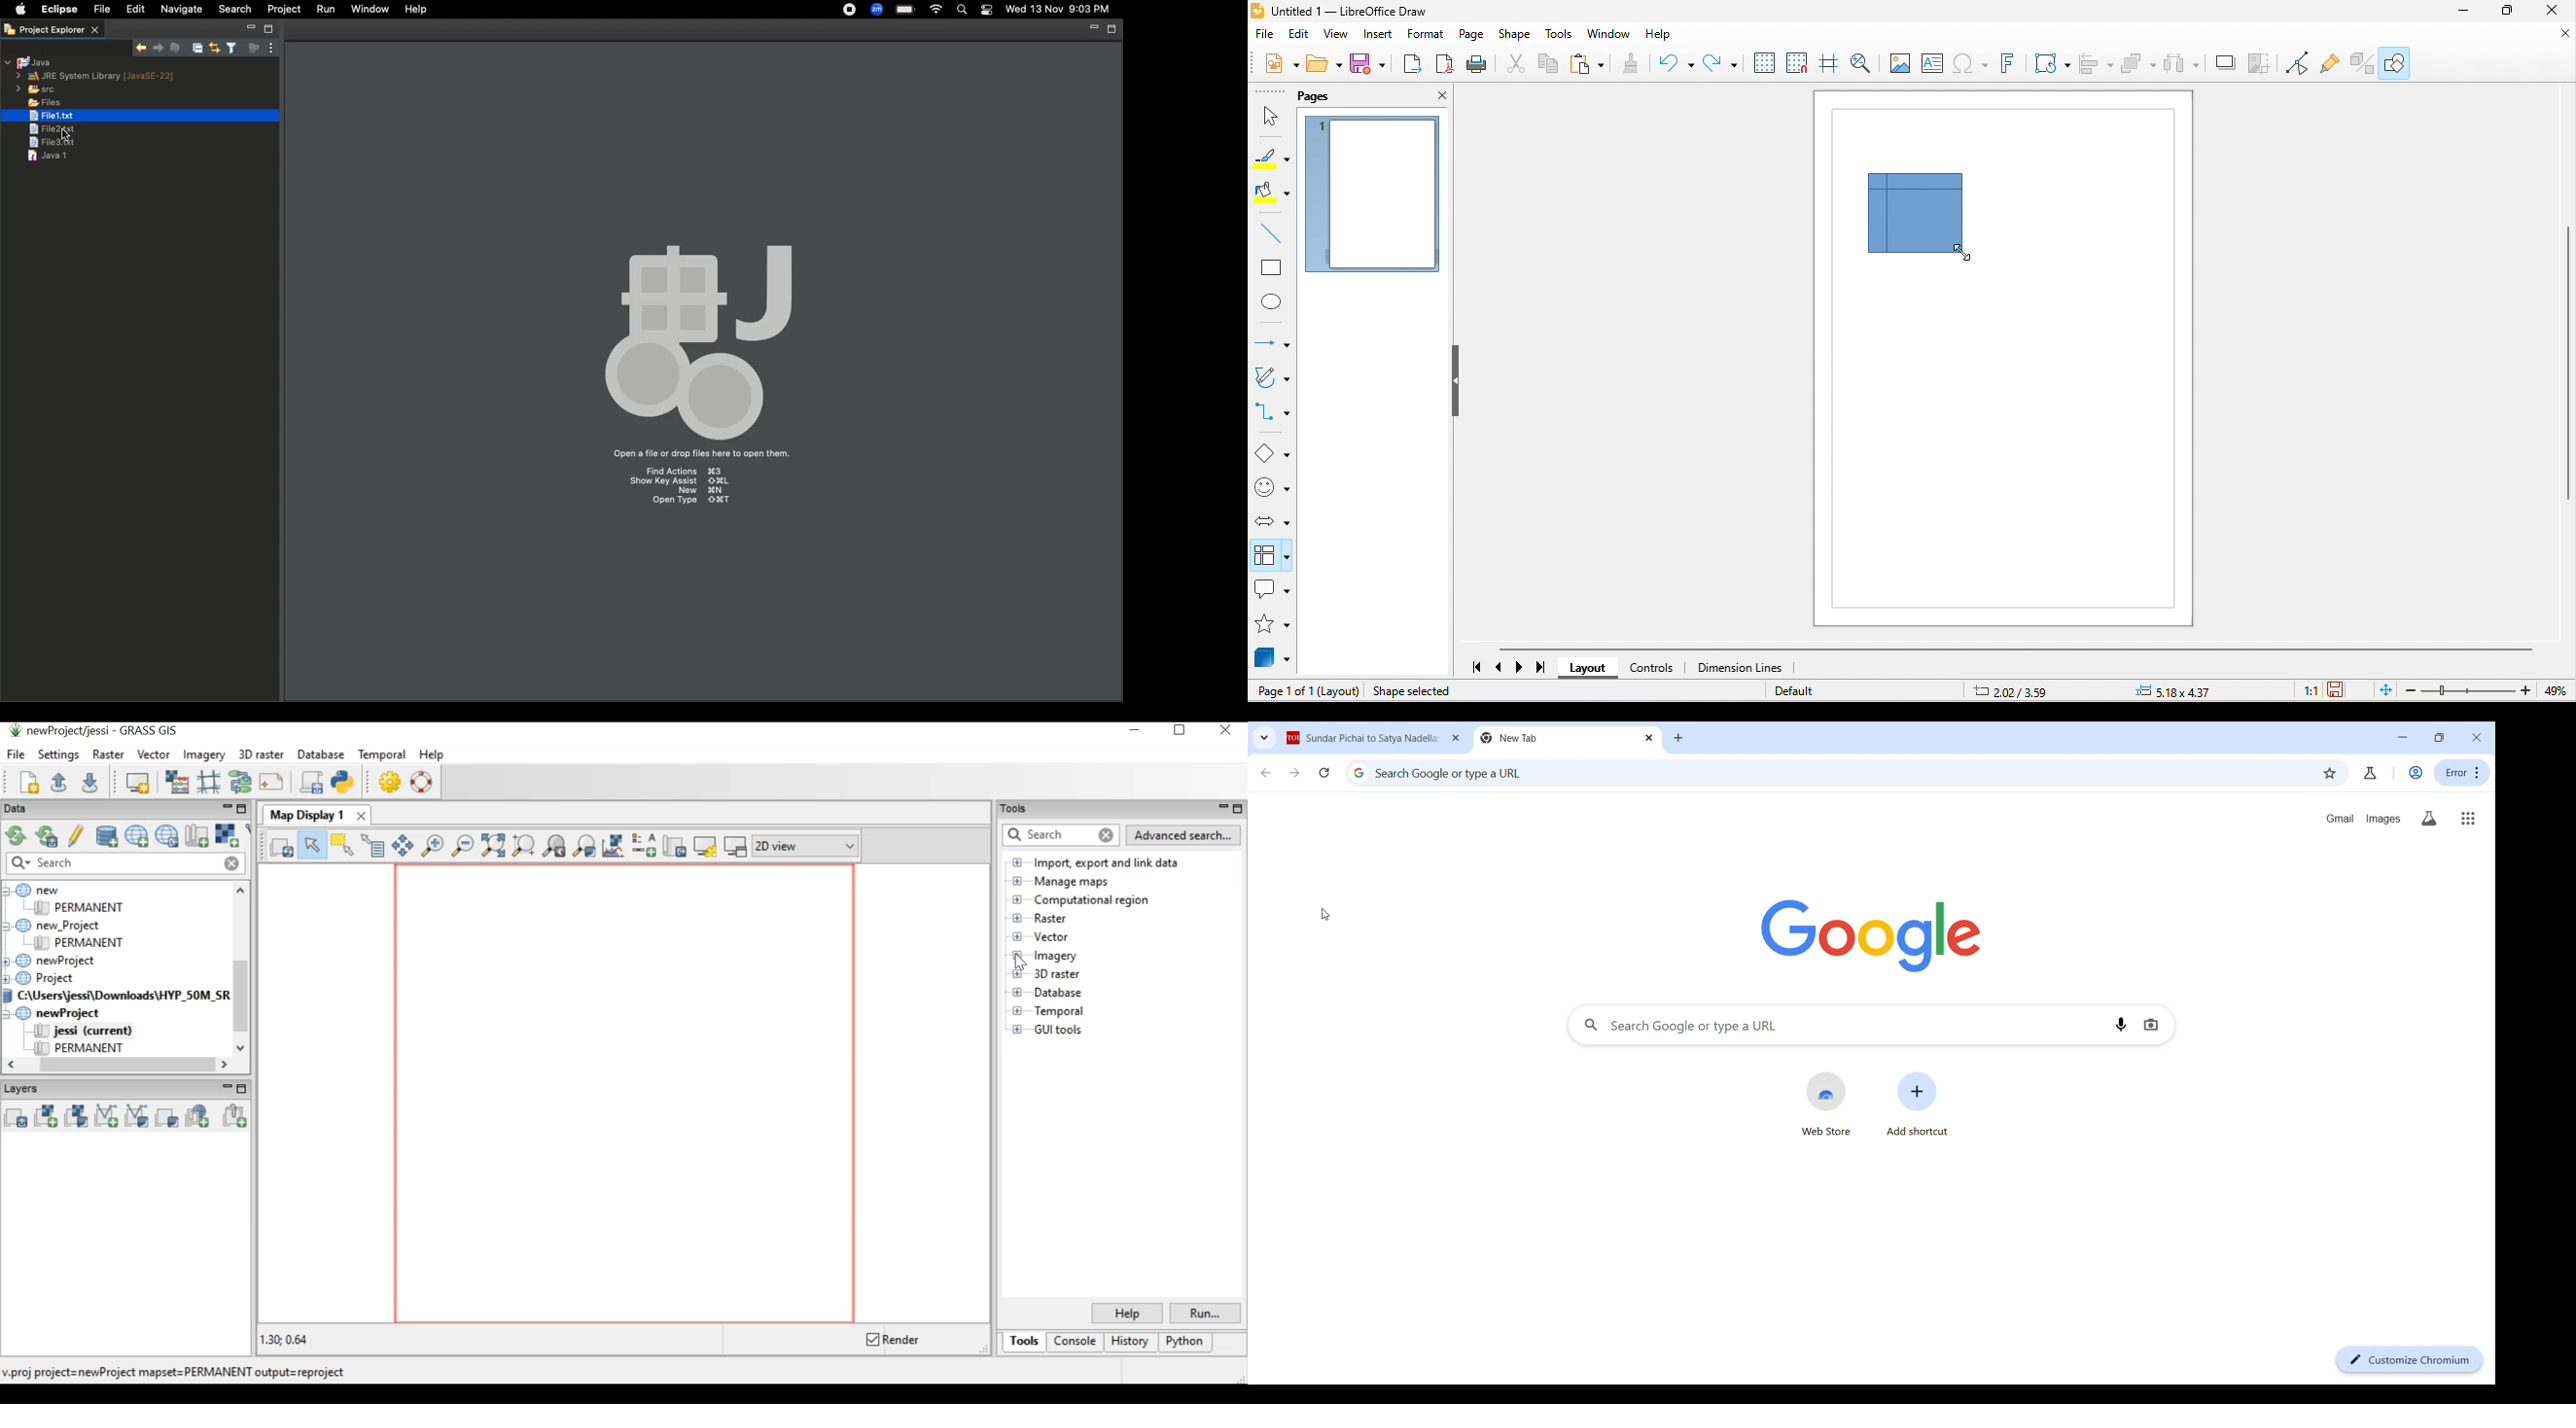  Describe the element at coordinates (182, 9) in the screenshot. I see `Navigate` at that location.